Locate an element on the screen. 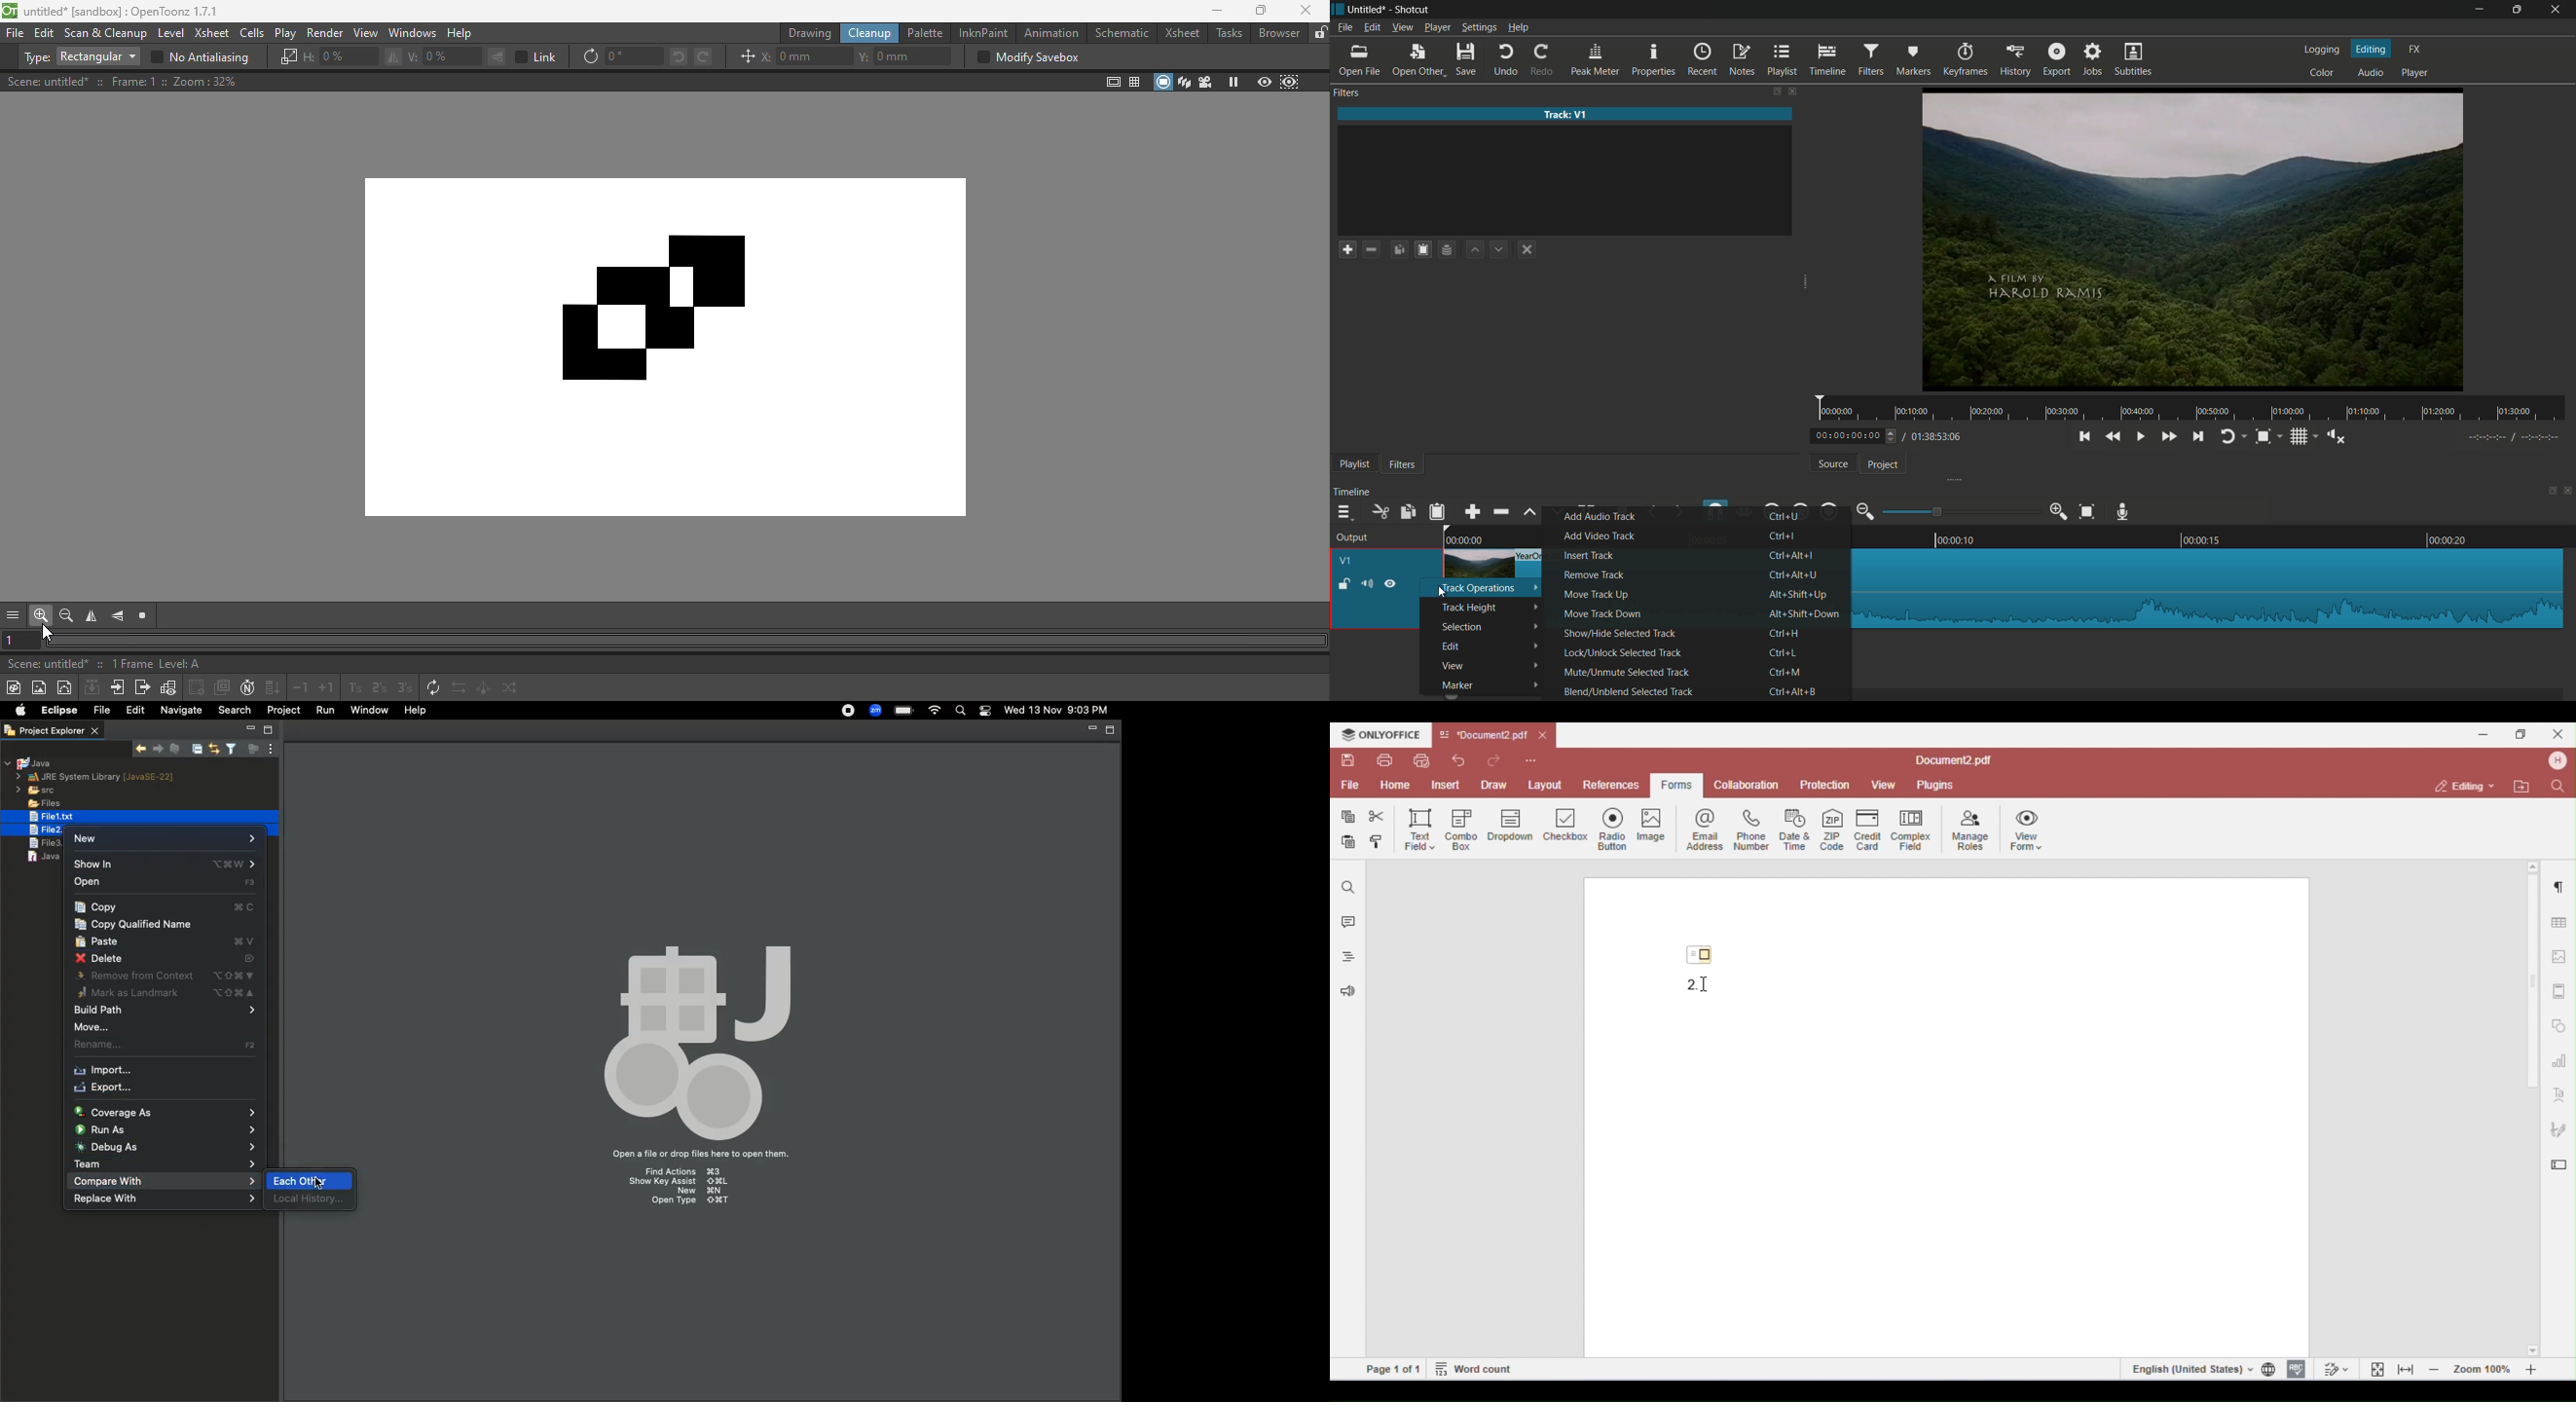 This screenshot has height=1428, width=2576. output is located at coordinates (1354, 539).